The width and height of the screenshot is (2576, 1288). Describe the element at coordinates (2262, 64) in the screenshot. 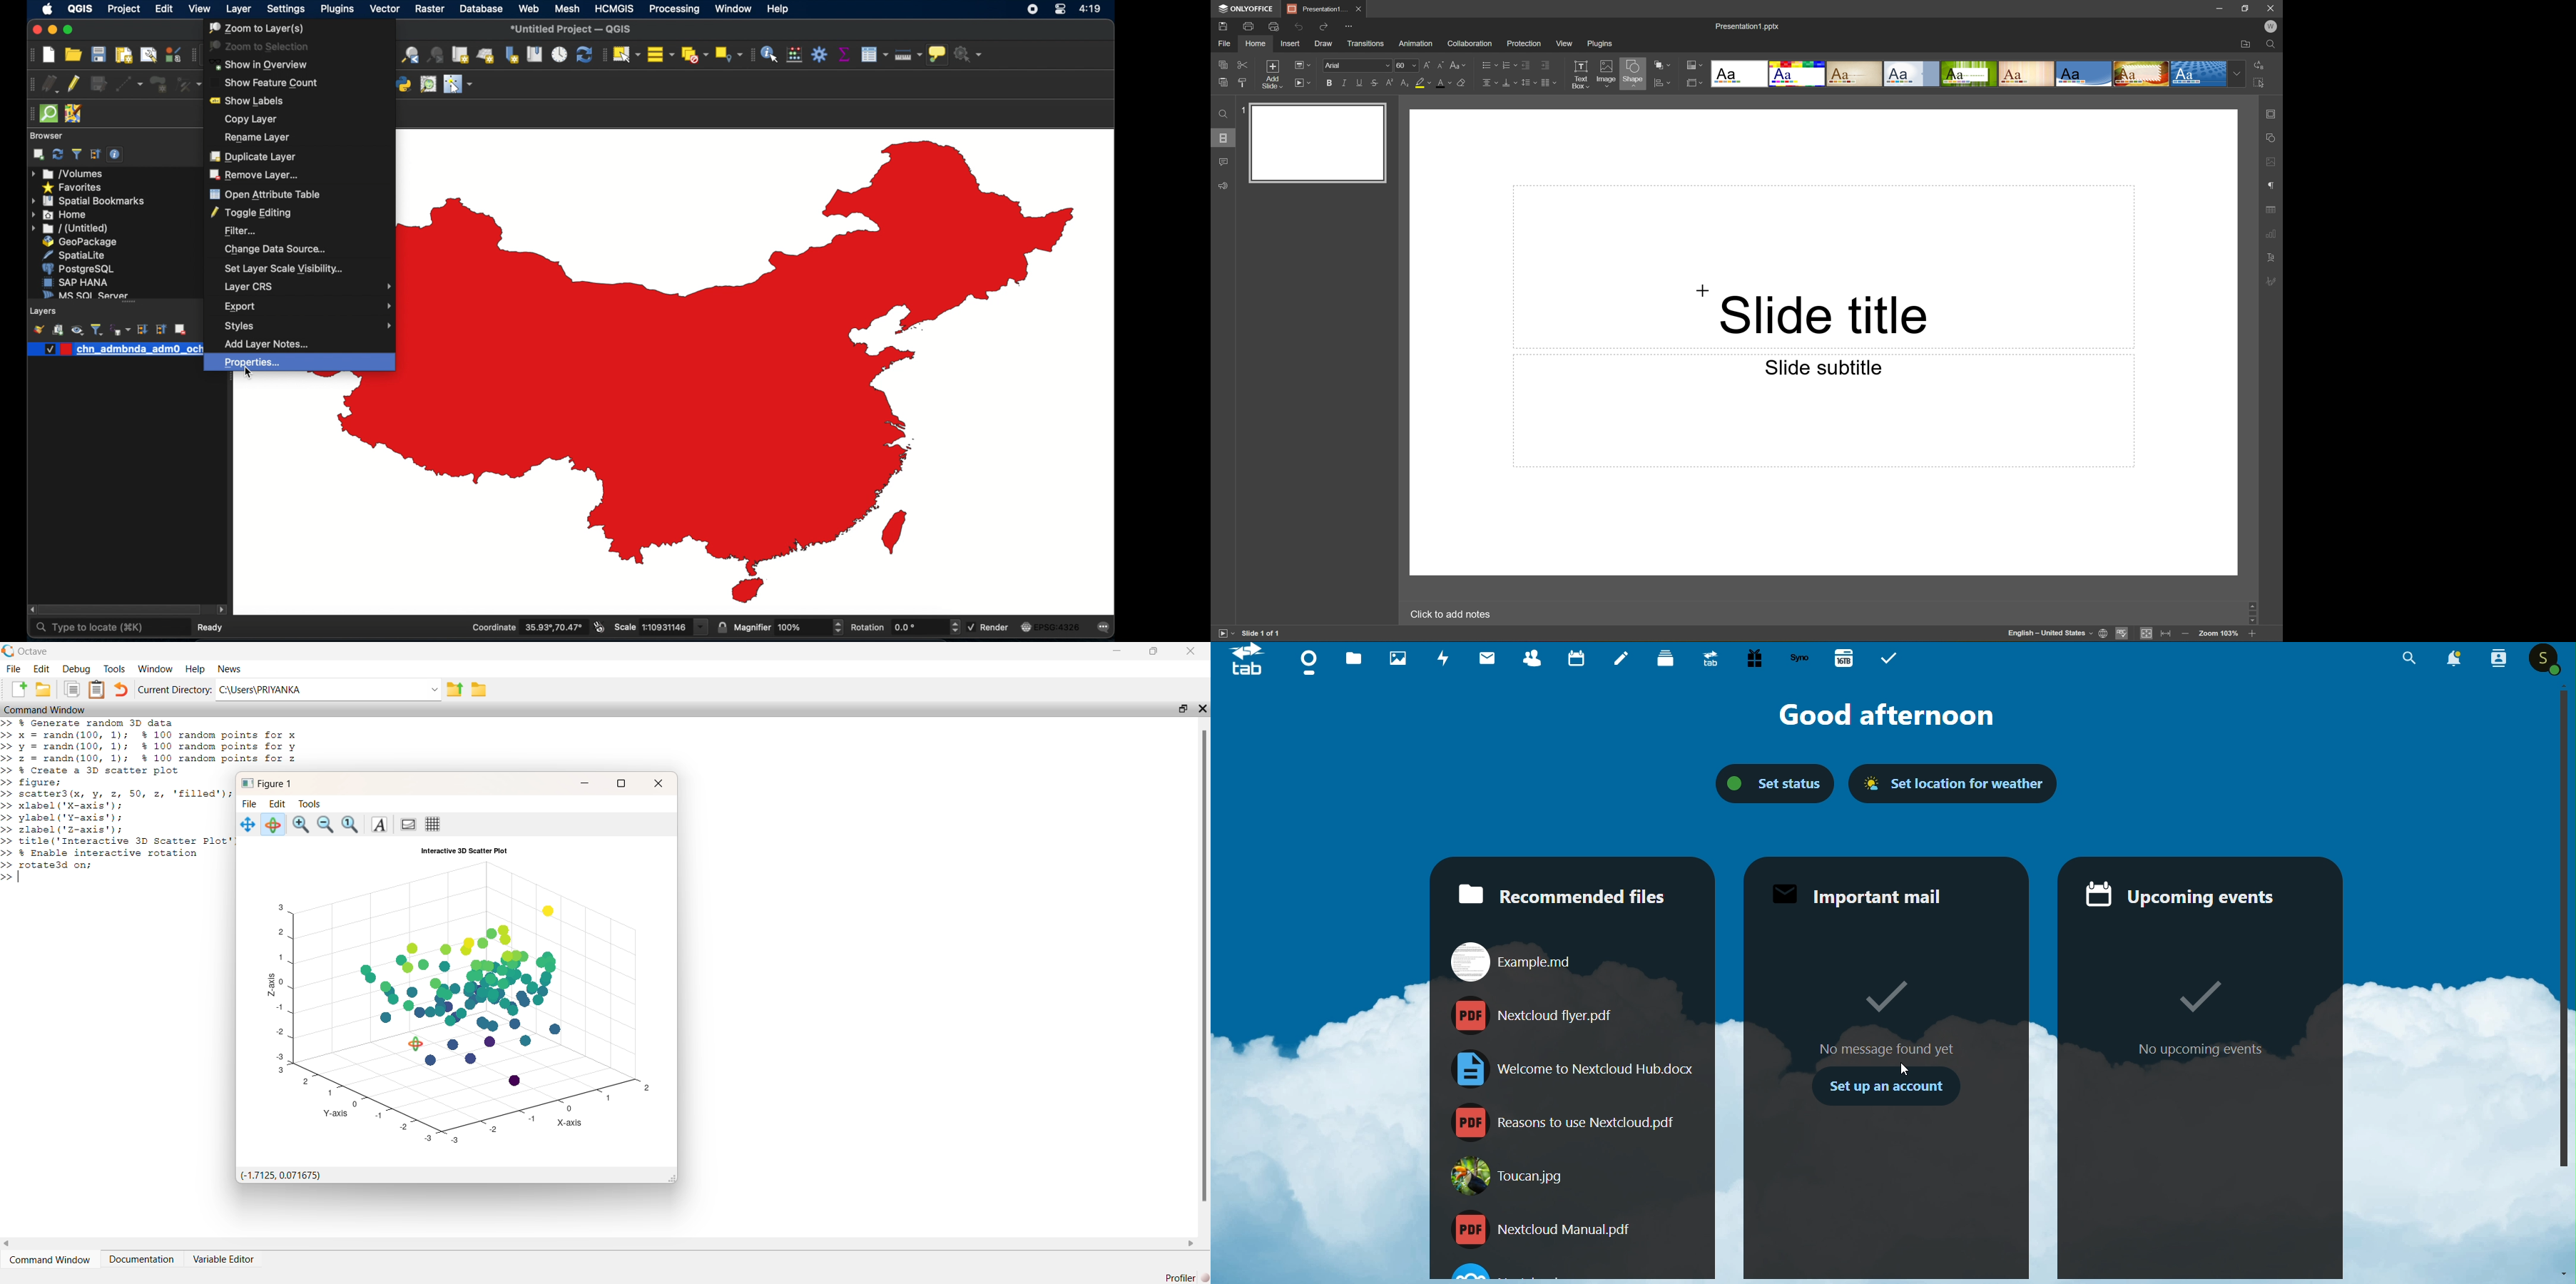

I see `Replace` at that location.